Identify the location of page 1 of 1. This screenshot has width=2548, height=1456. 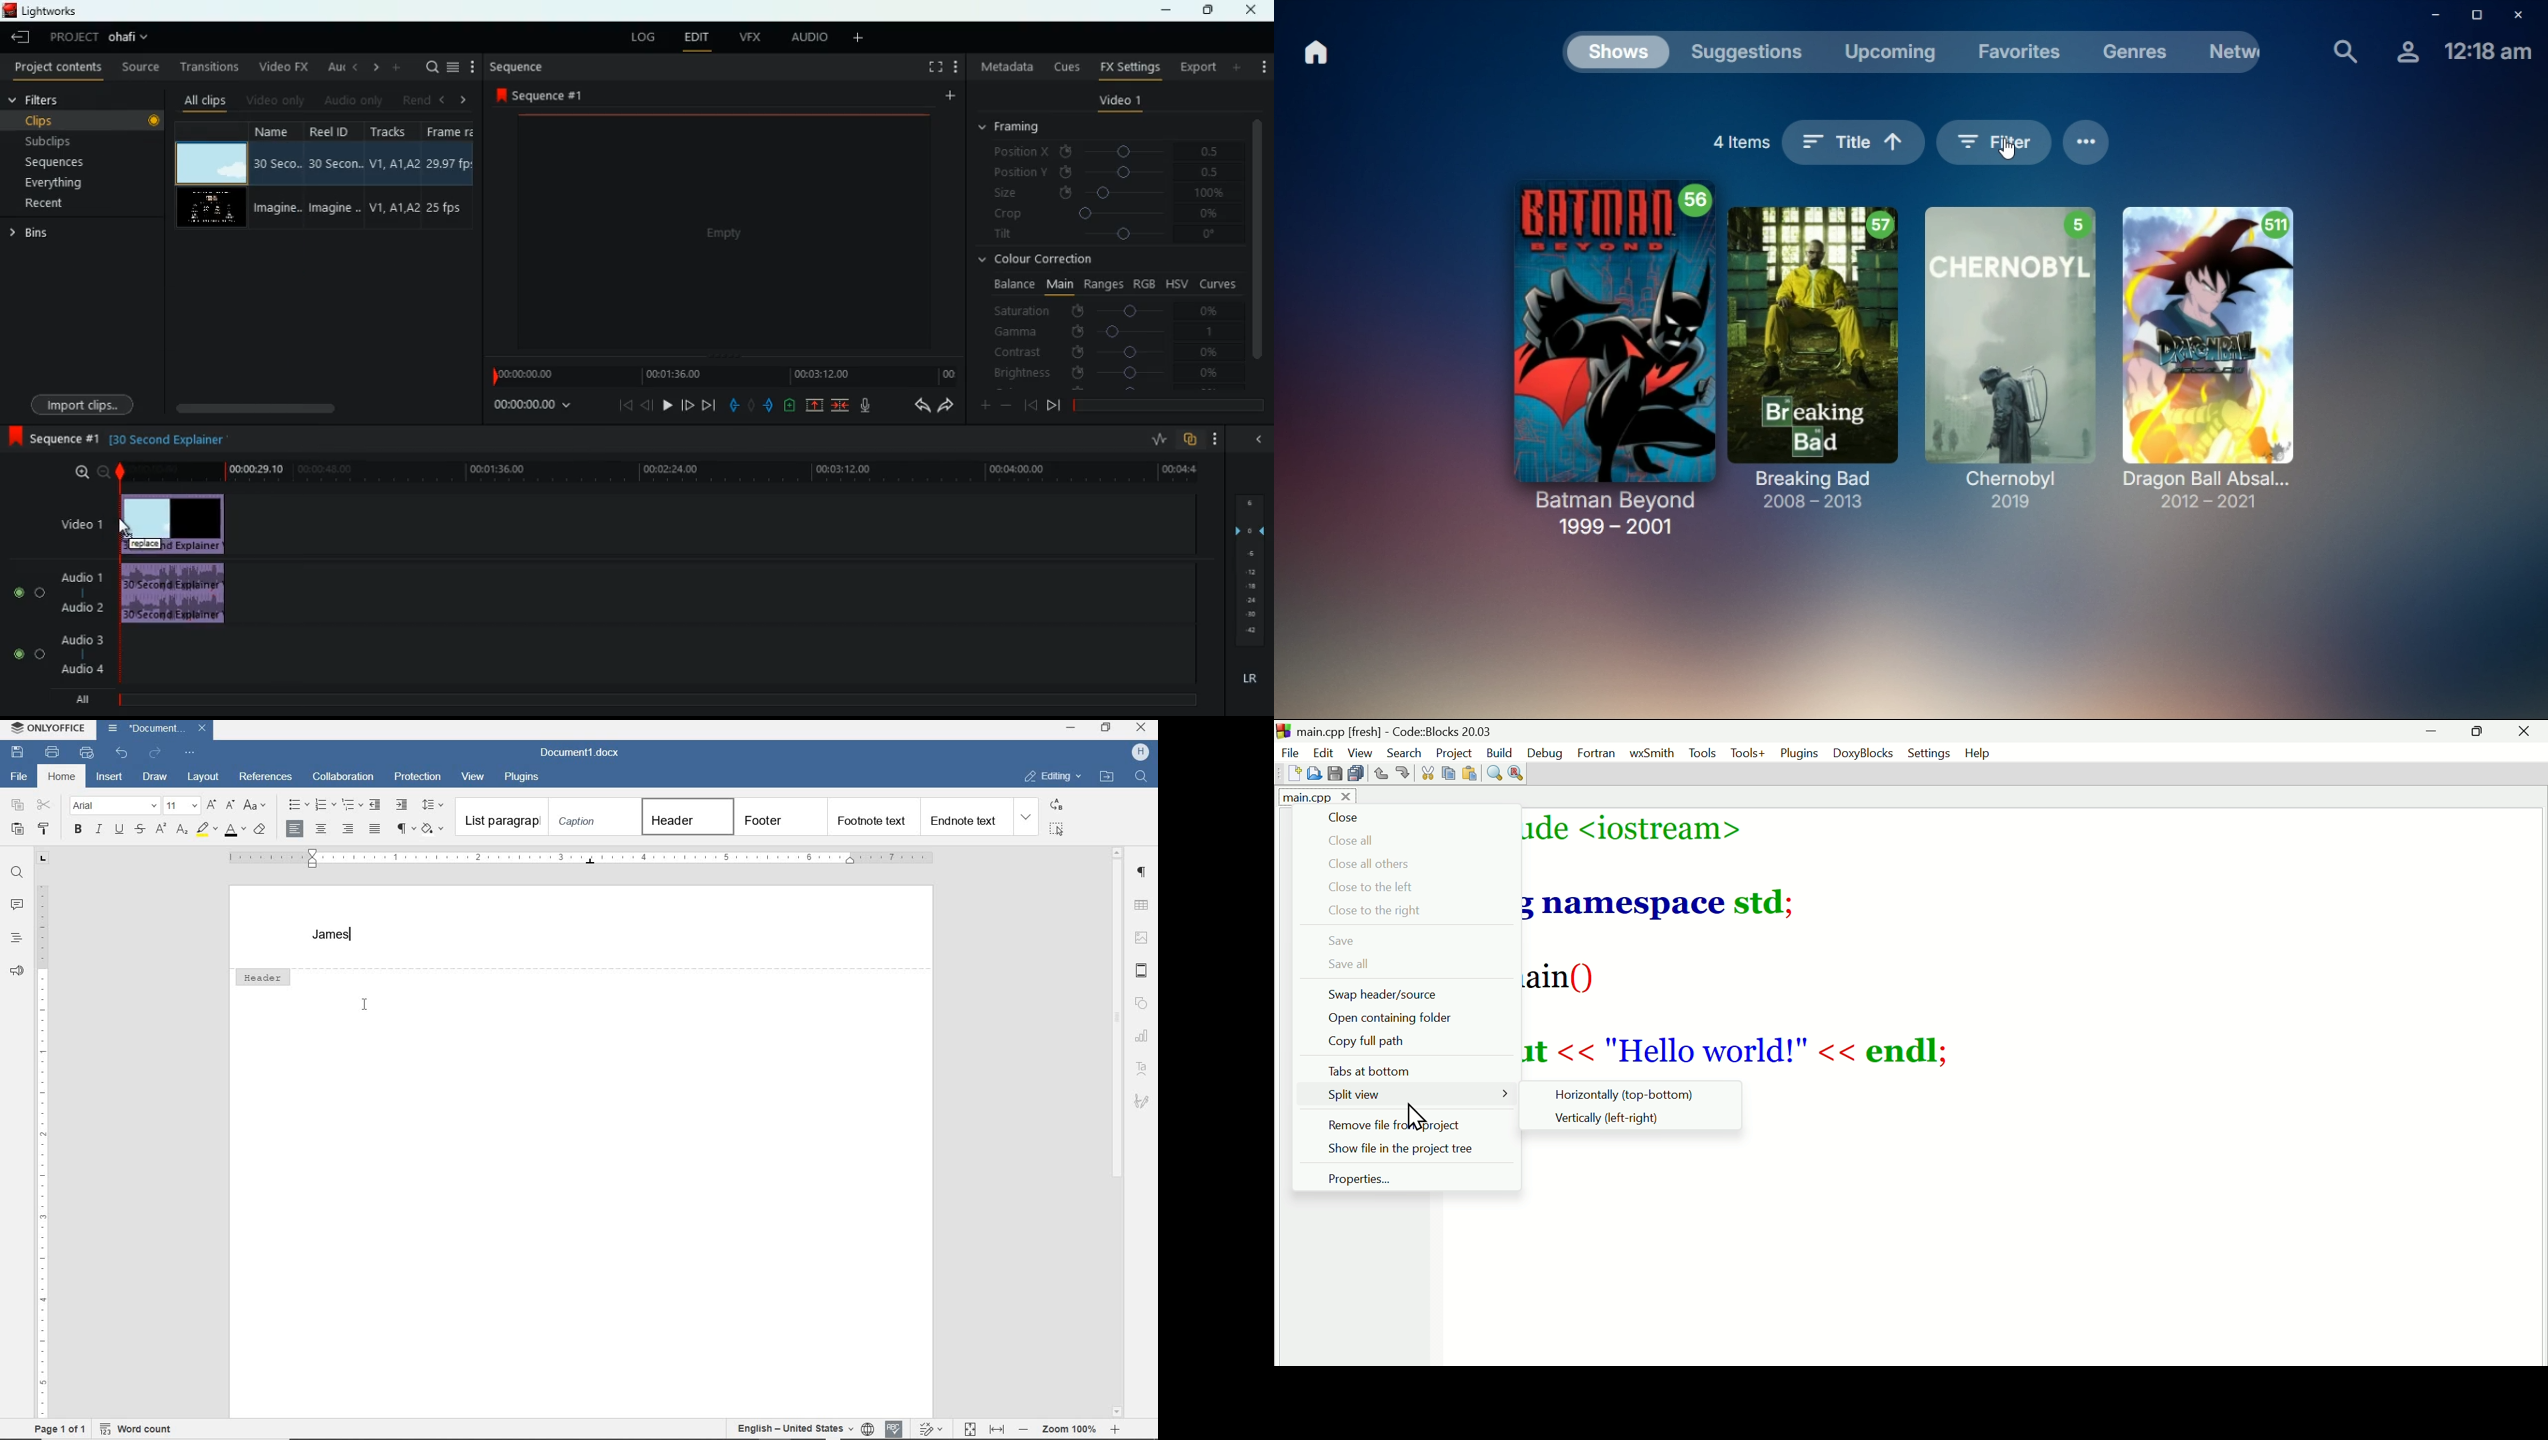
(63, 1431).